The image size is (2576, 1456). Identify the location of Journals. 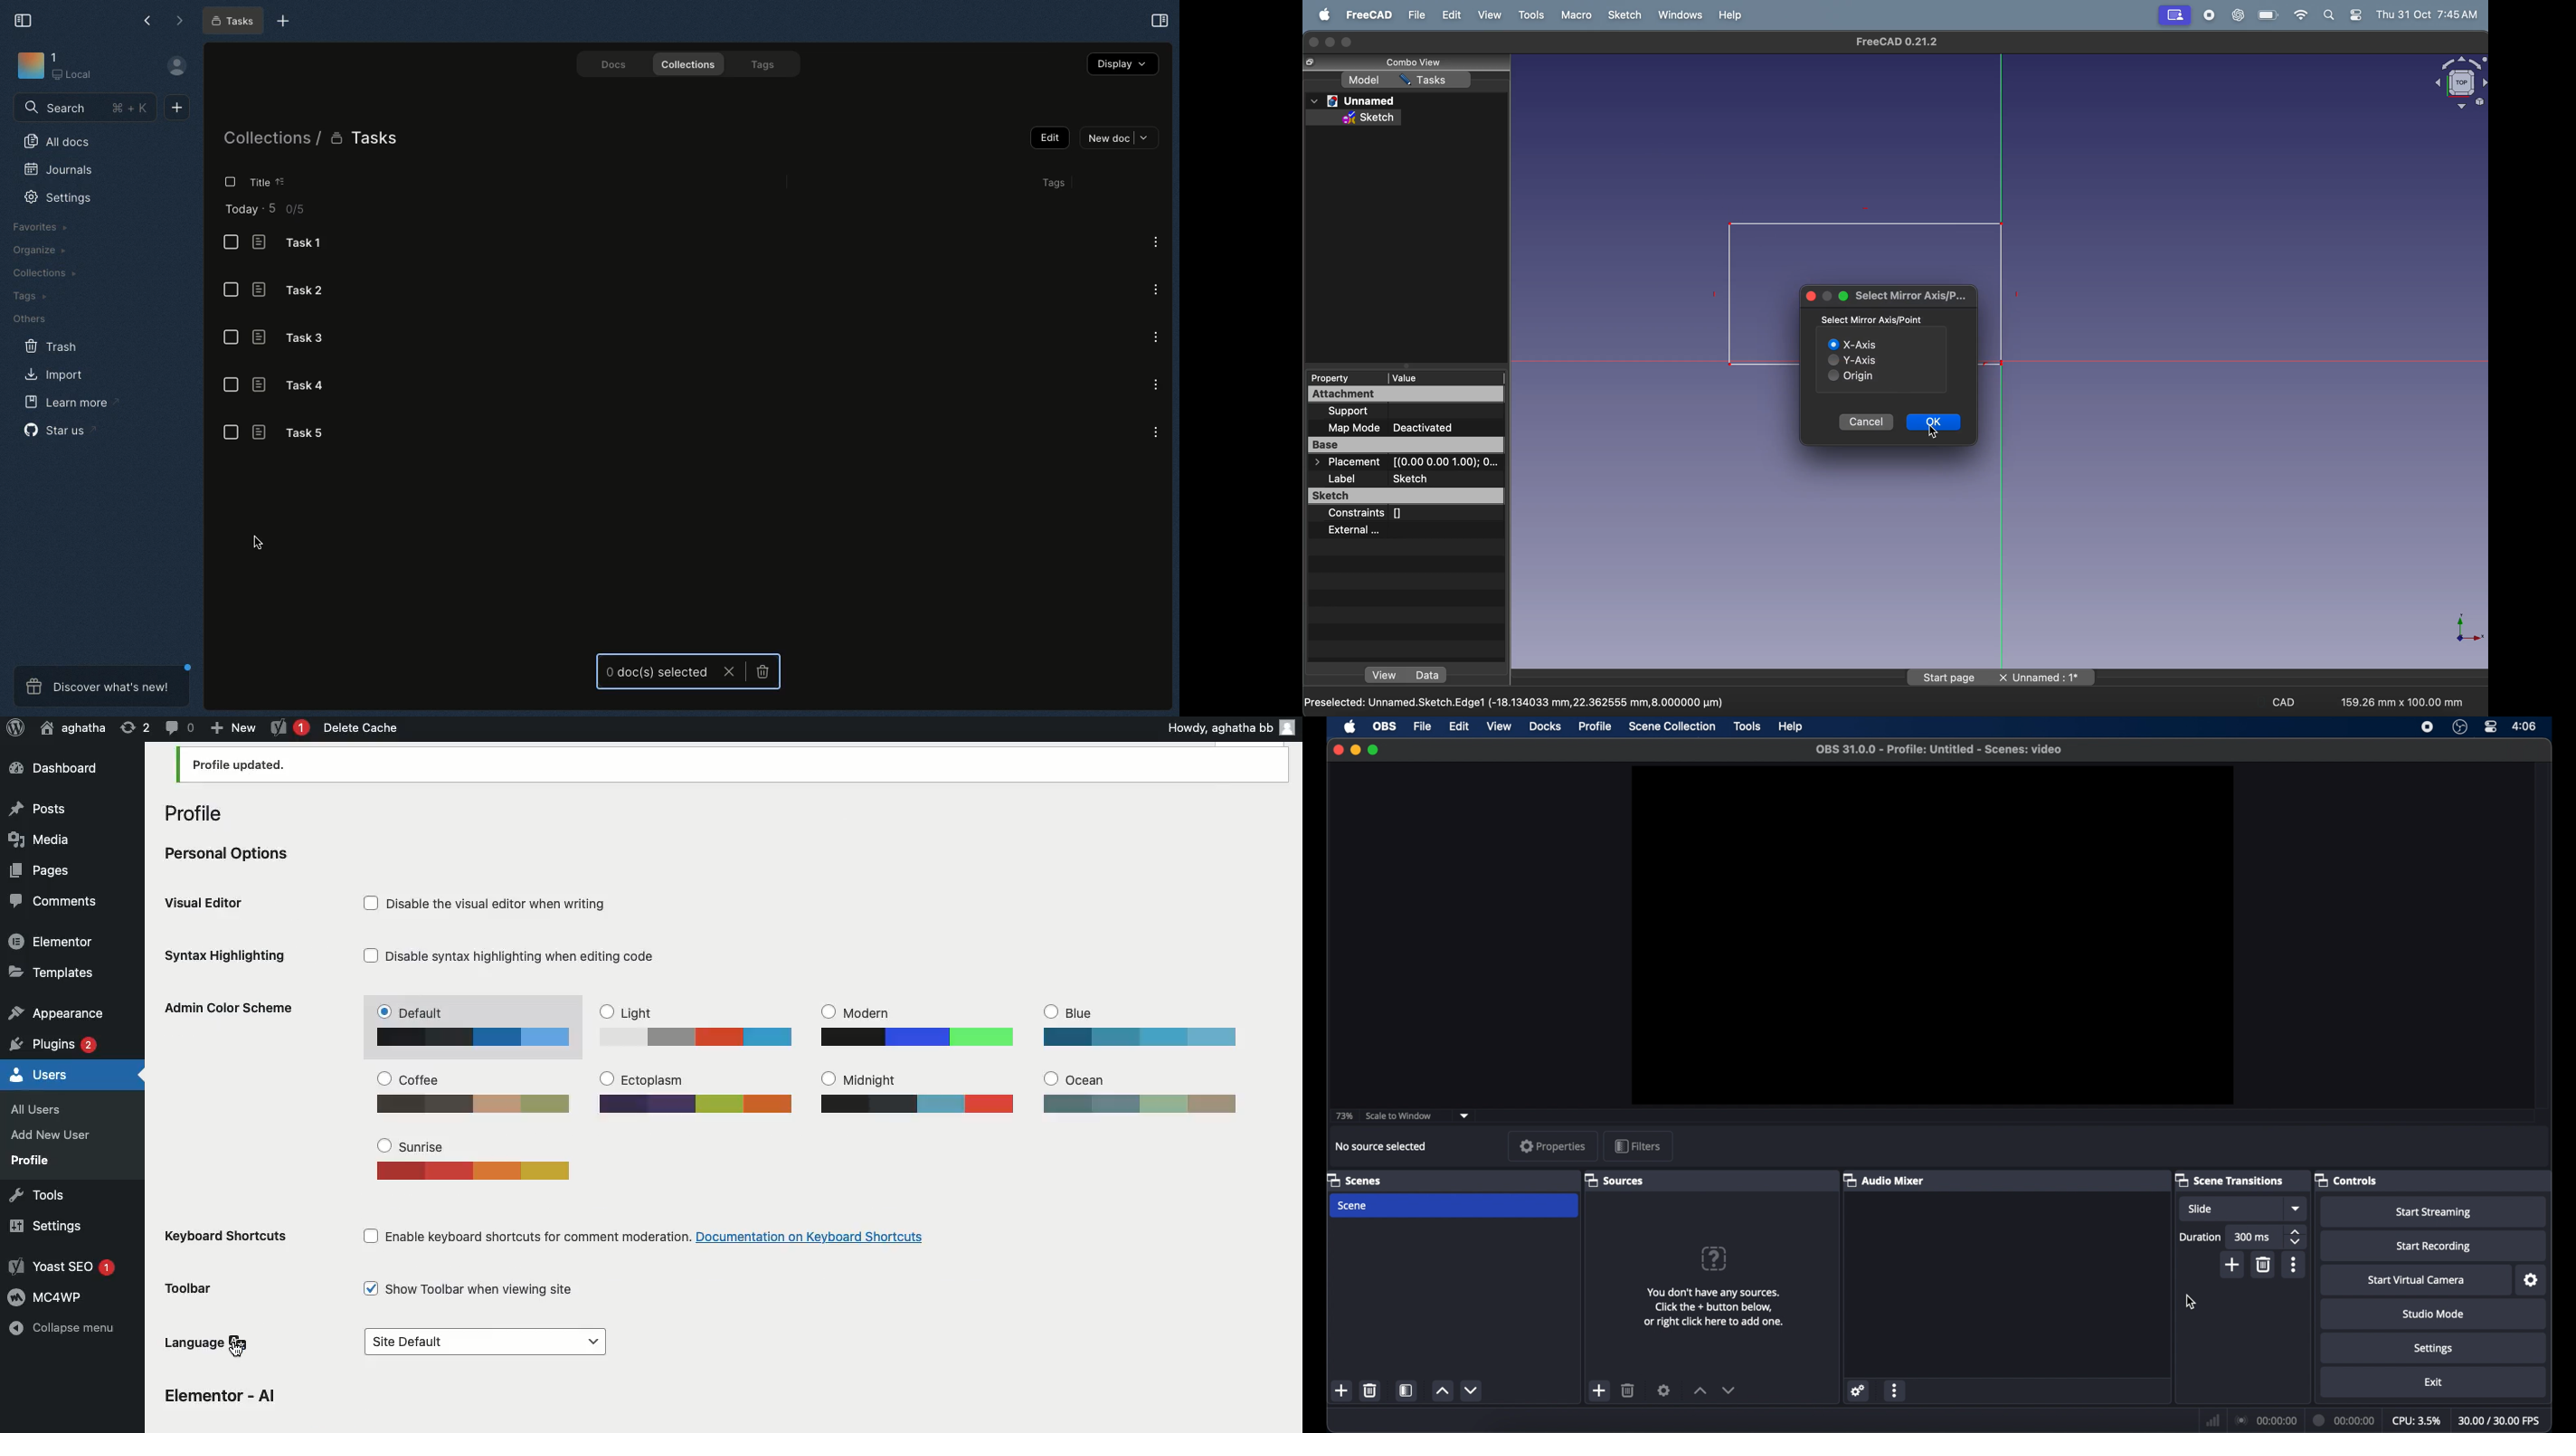
(59, 170).